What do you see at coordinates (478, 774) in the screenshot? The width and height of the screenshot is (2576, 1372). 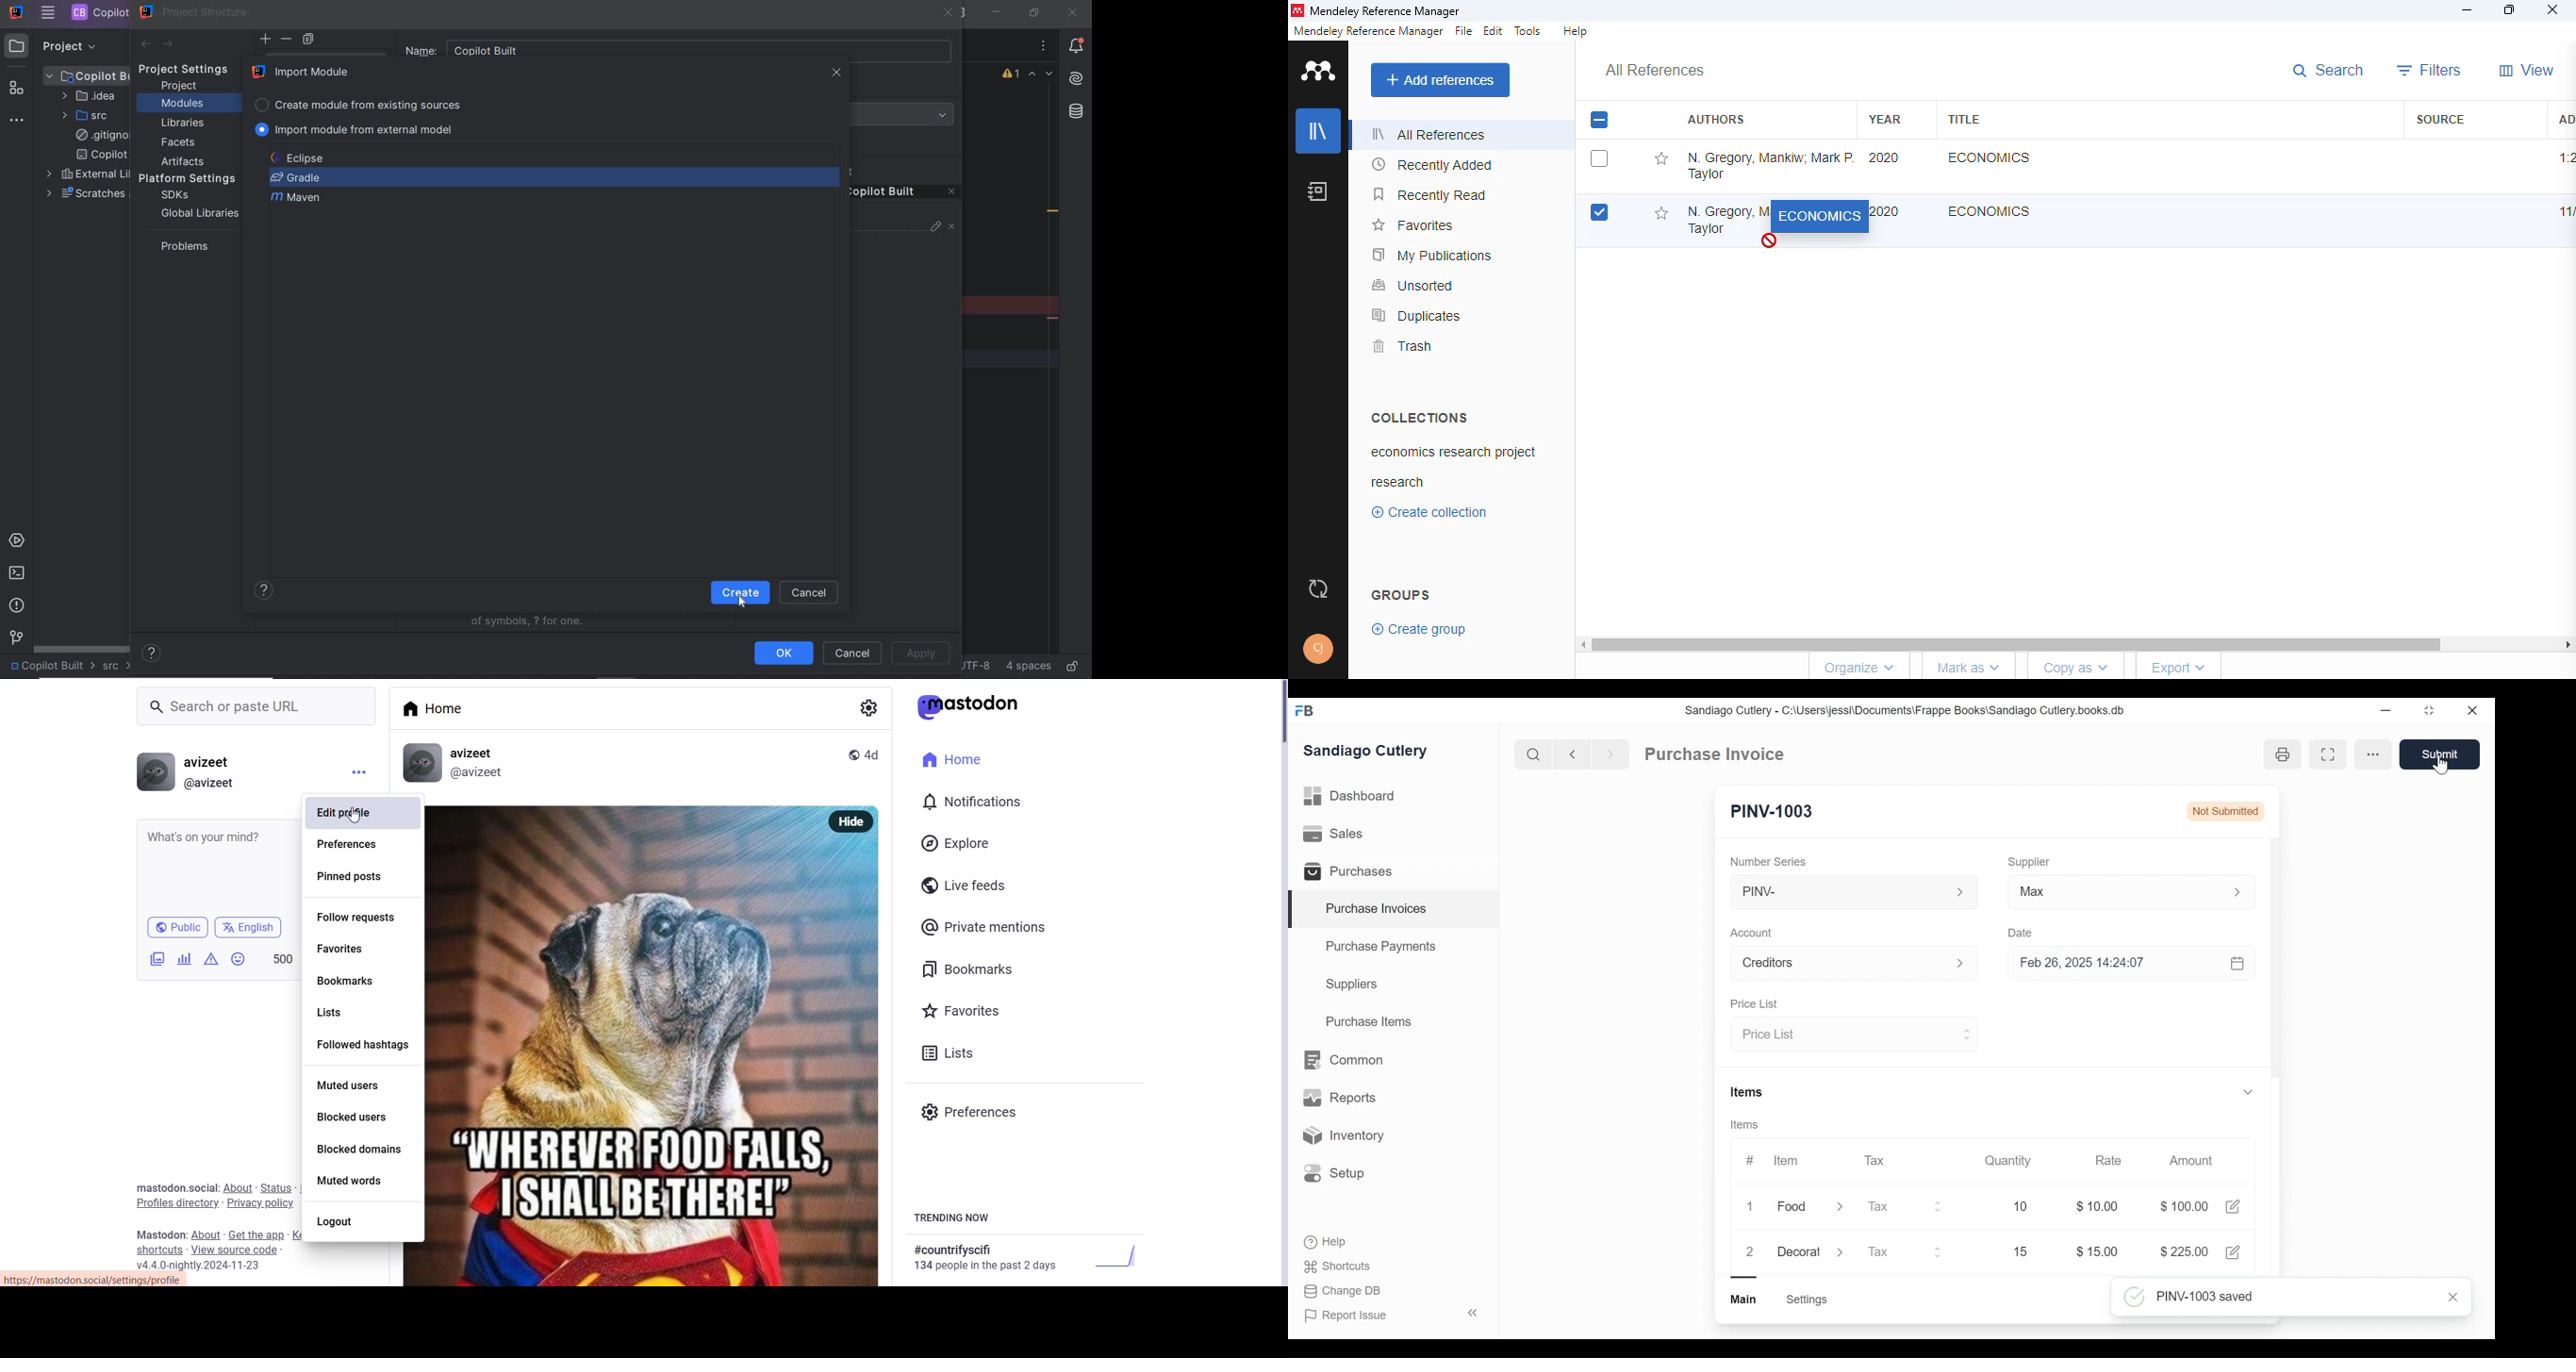 I see `id` at bounding box center [478, 774].